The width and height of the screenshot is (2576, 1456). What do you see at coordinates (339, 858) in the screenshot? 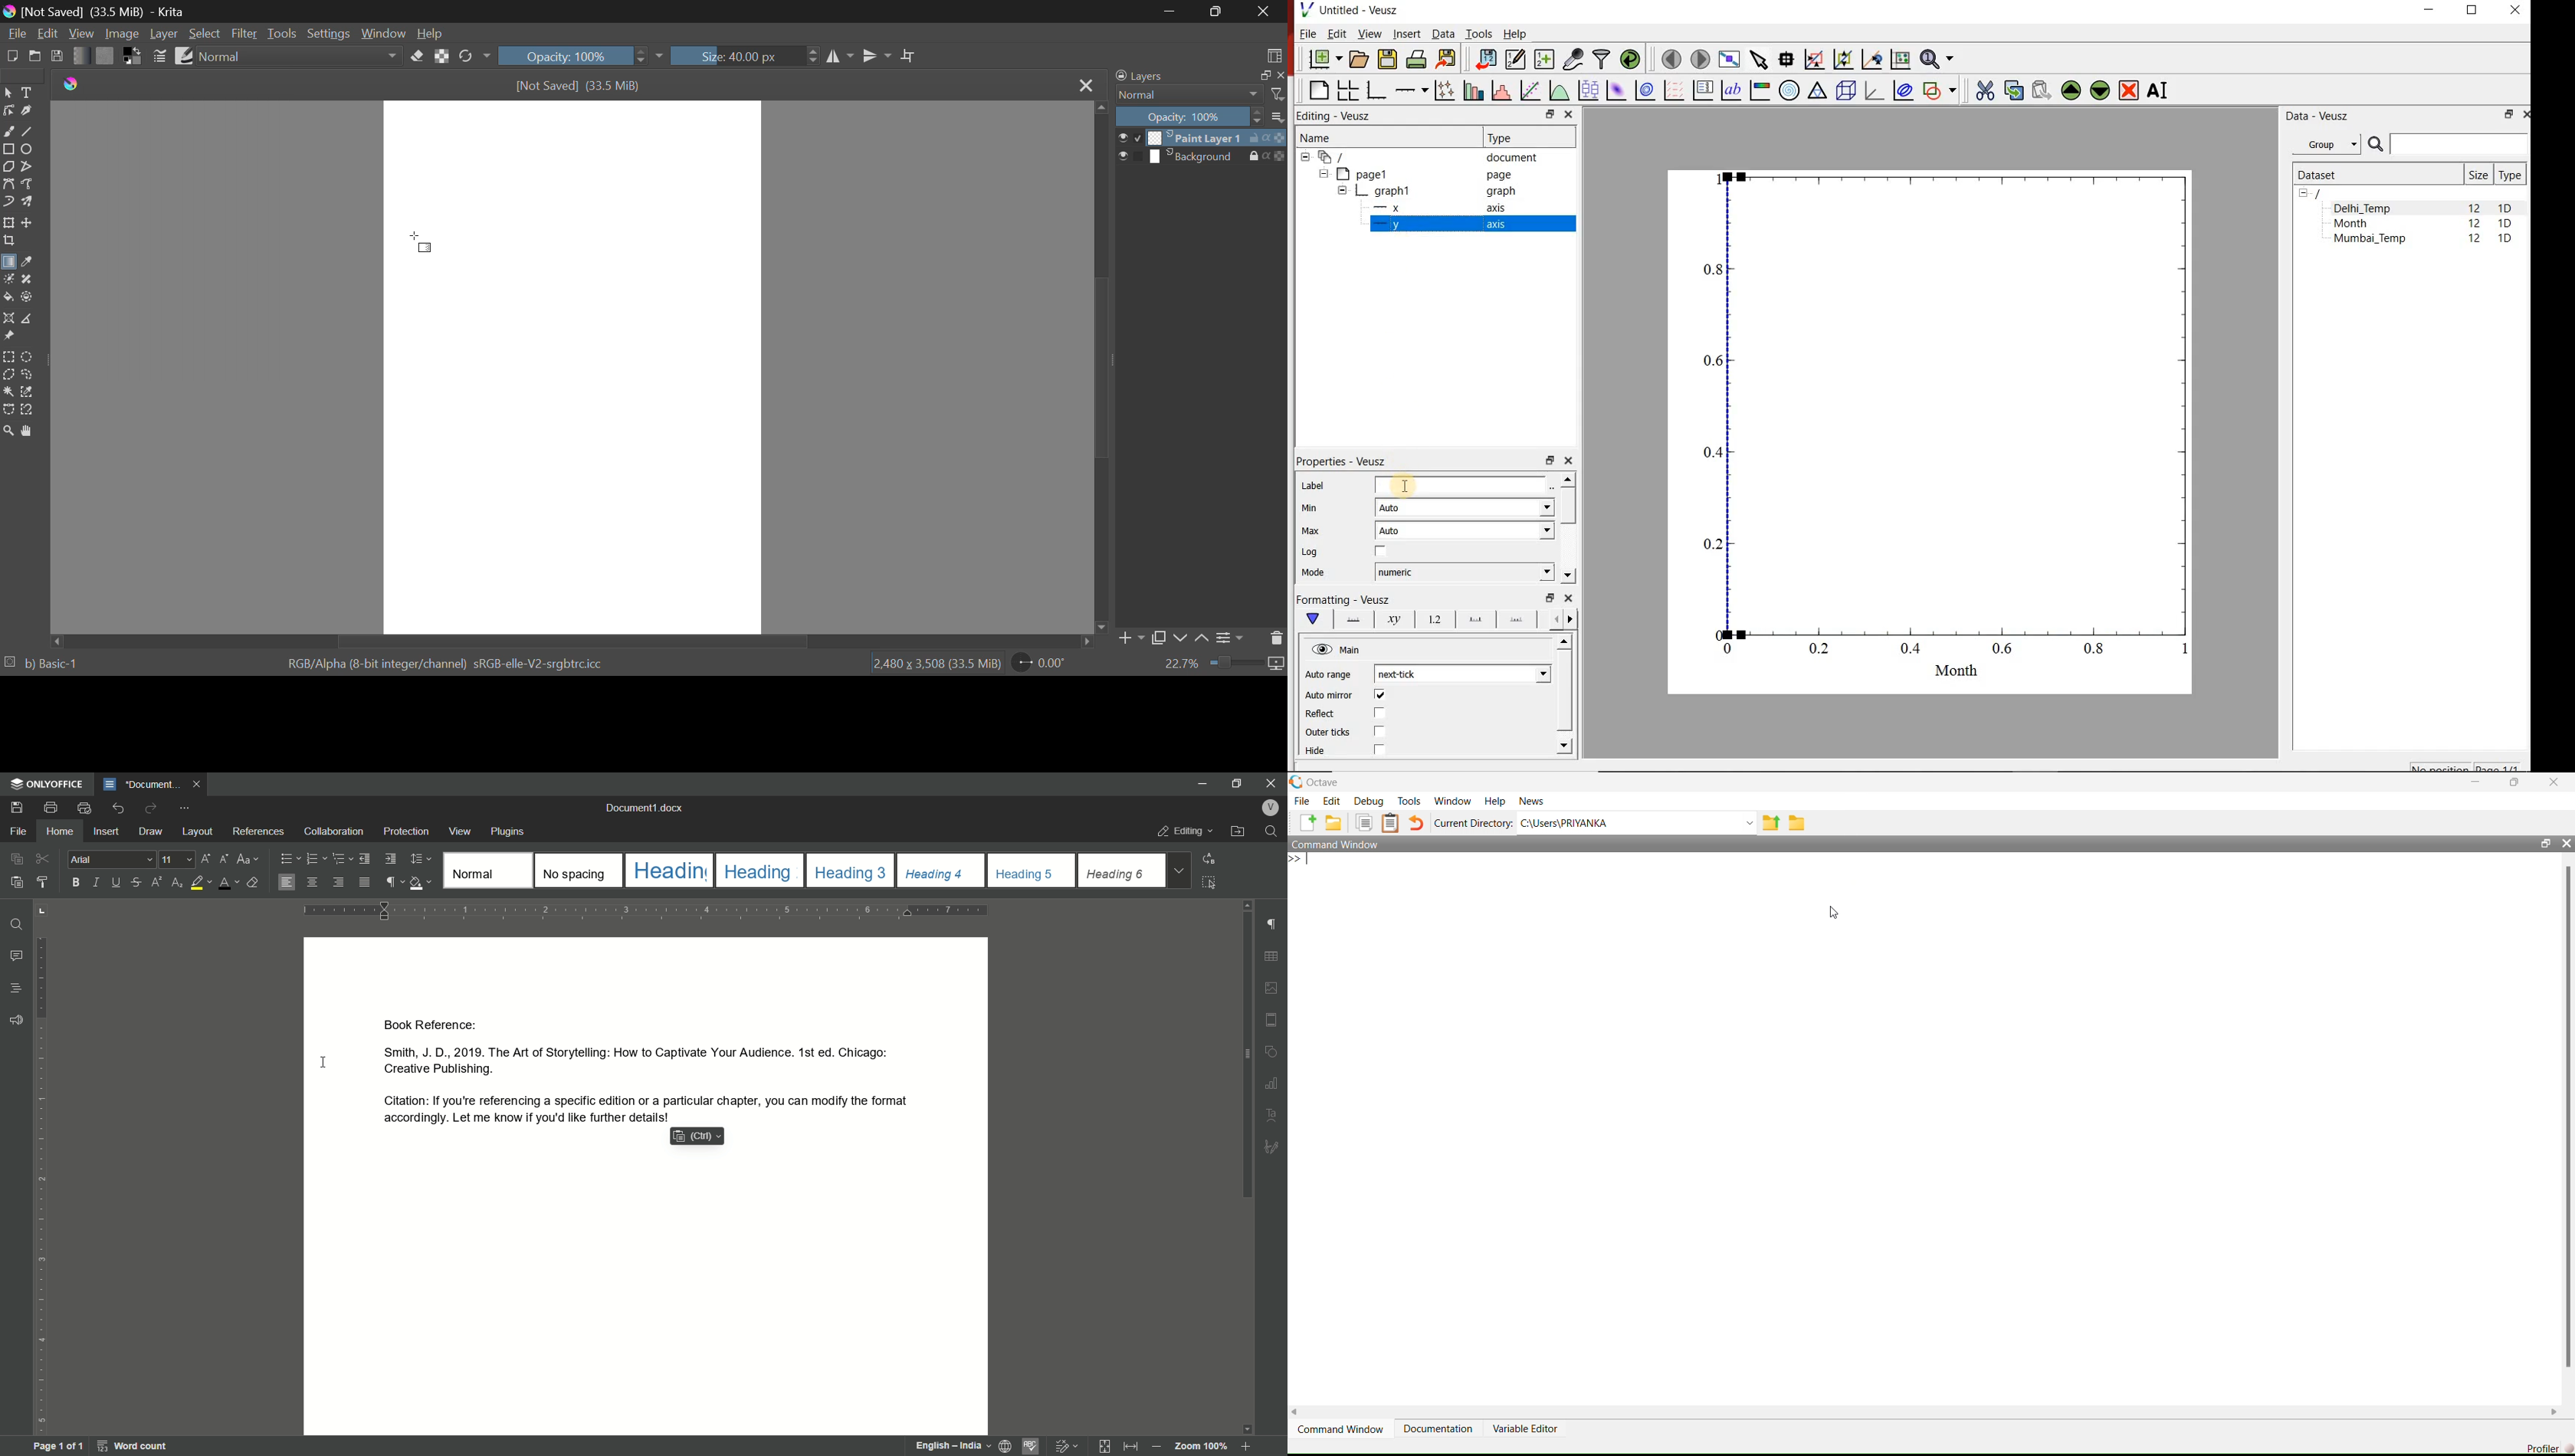
I see `multilevel list` at bounding box center [339, 858].